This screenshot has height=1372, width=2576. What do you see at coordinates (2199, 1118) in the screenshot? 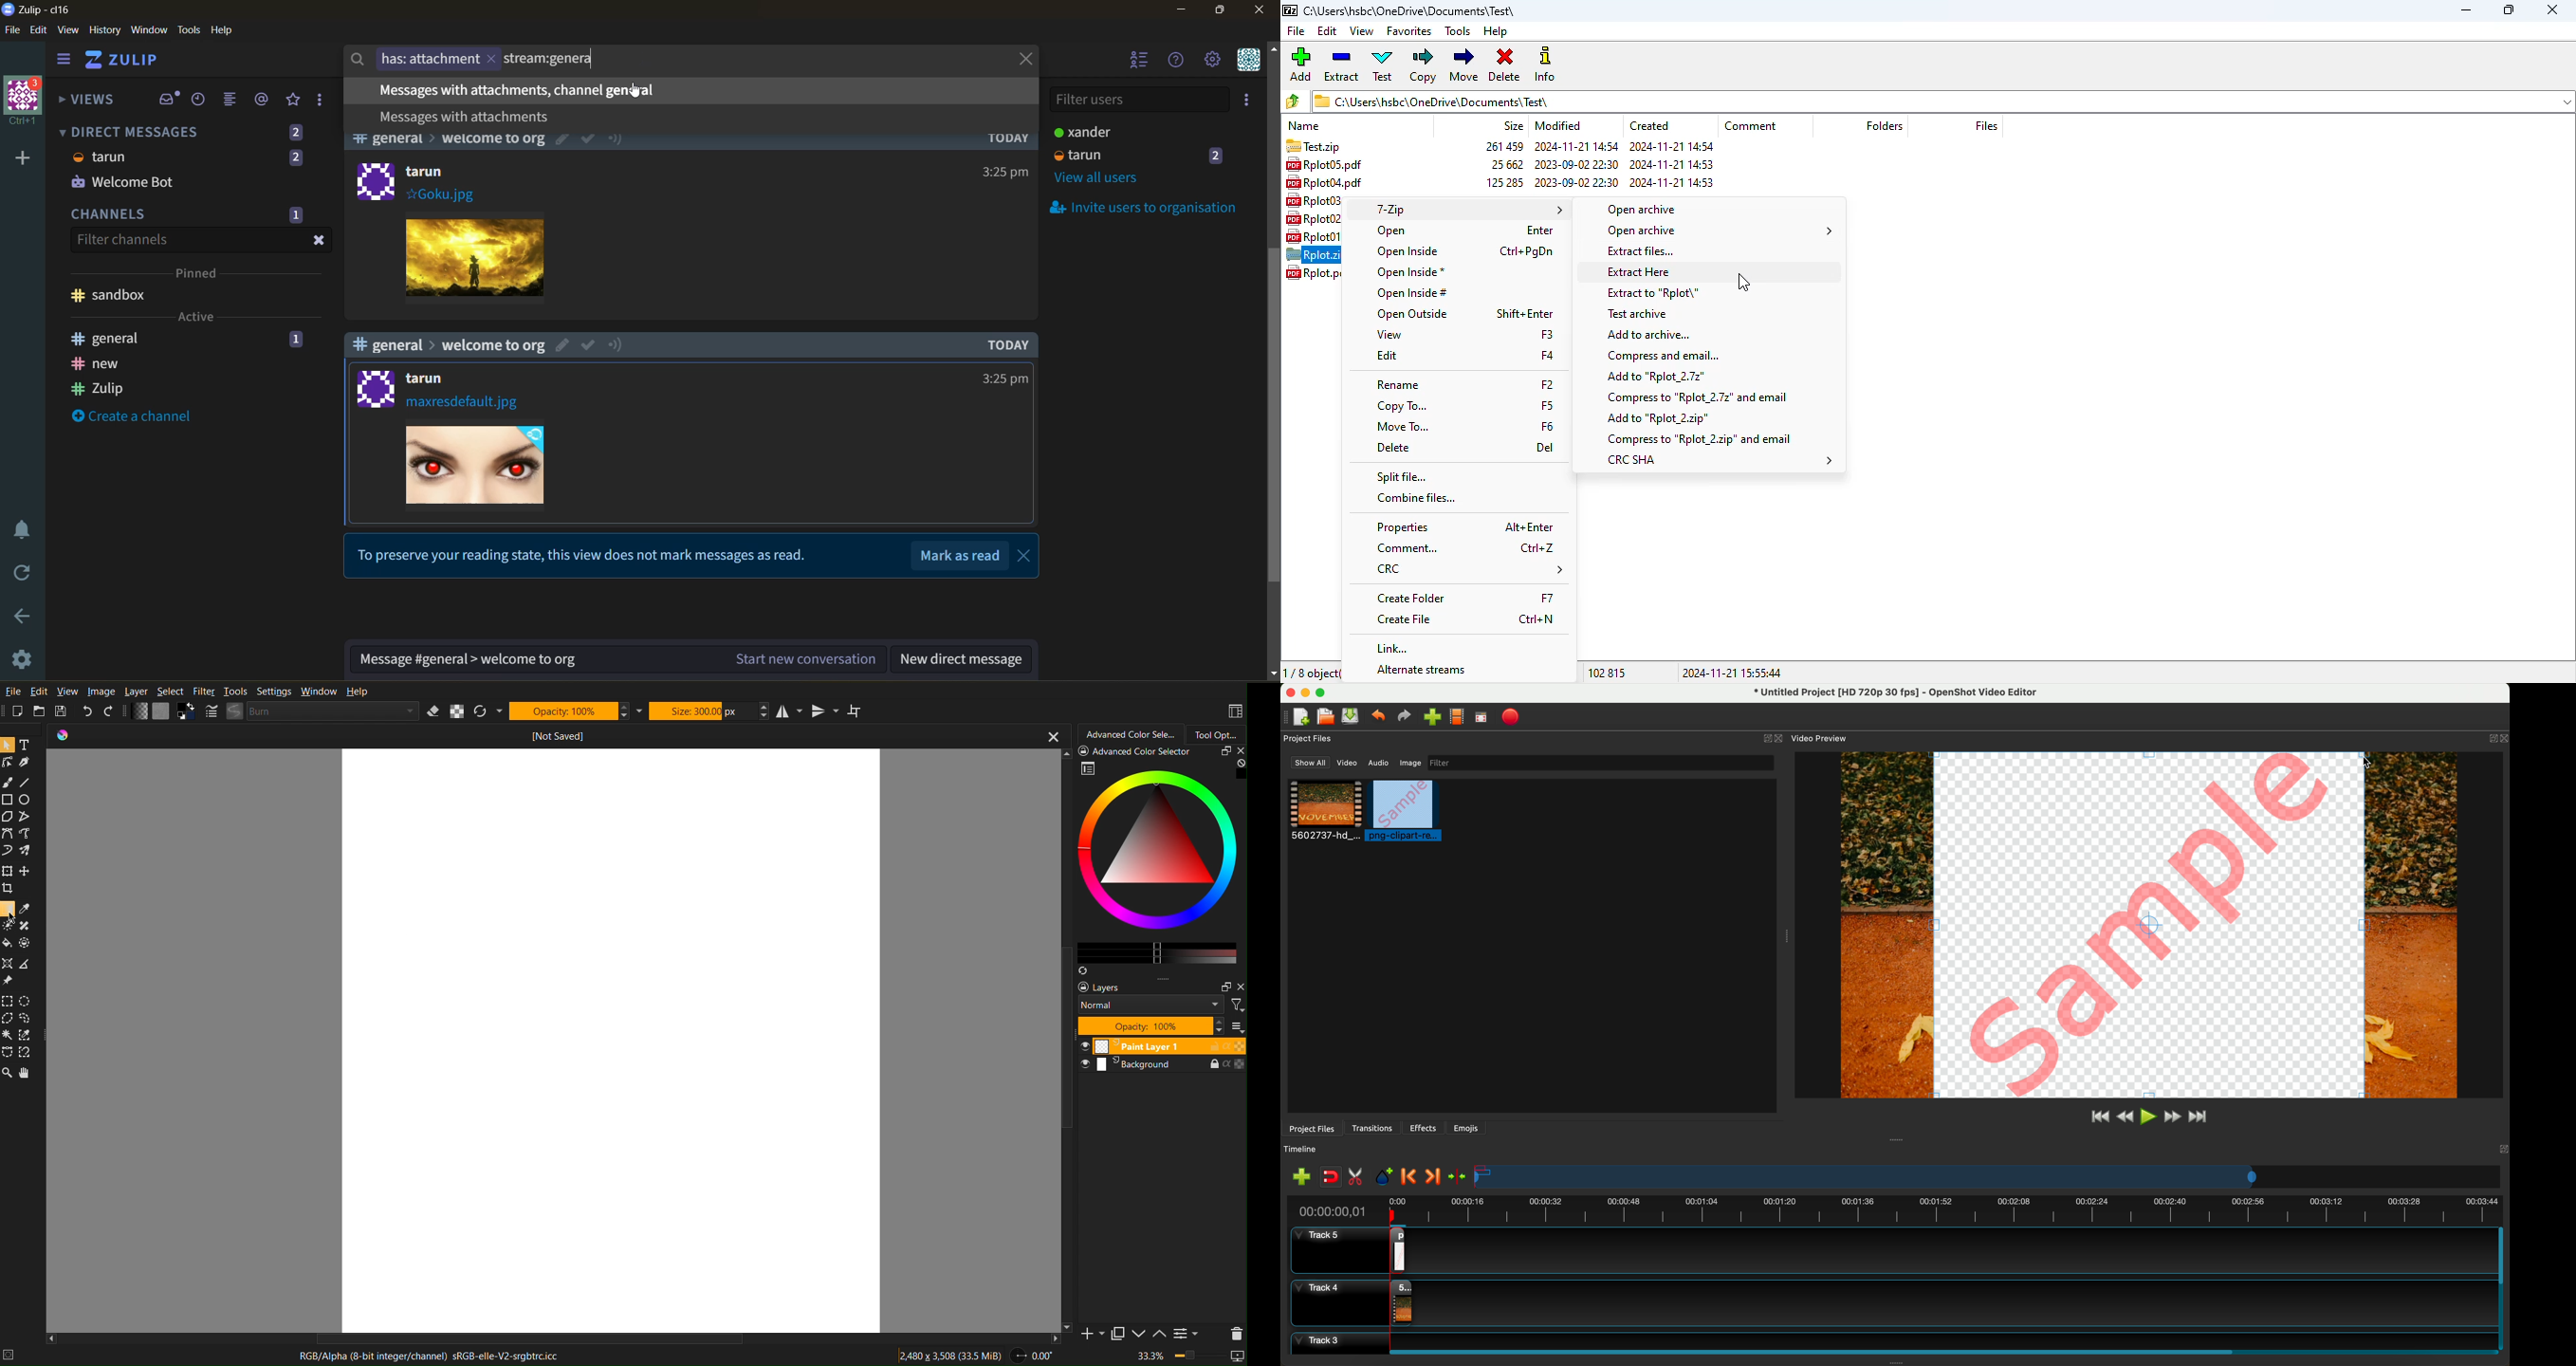
I see `jump to end` at bounding box center [2199, 1118].